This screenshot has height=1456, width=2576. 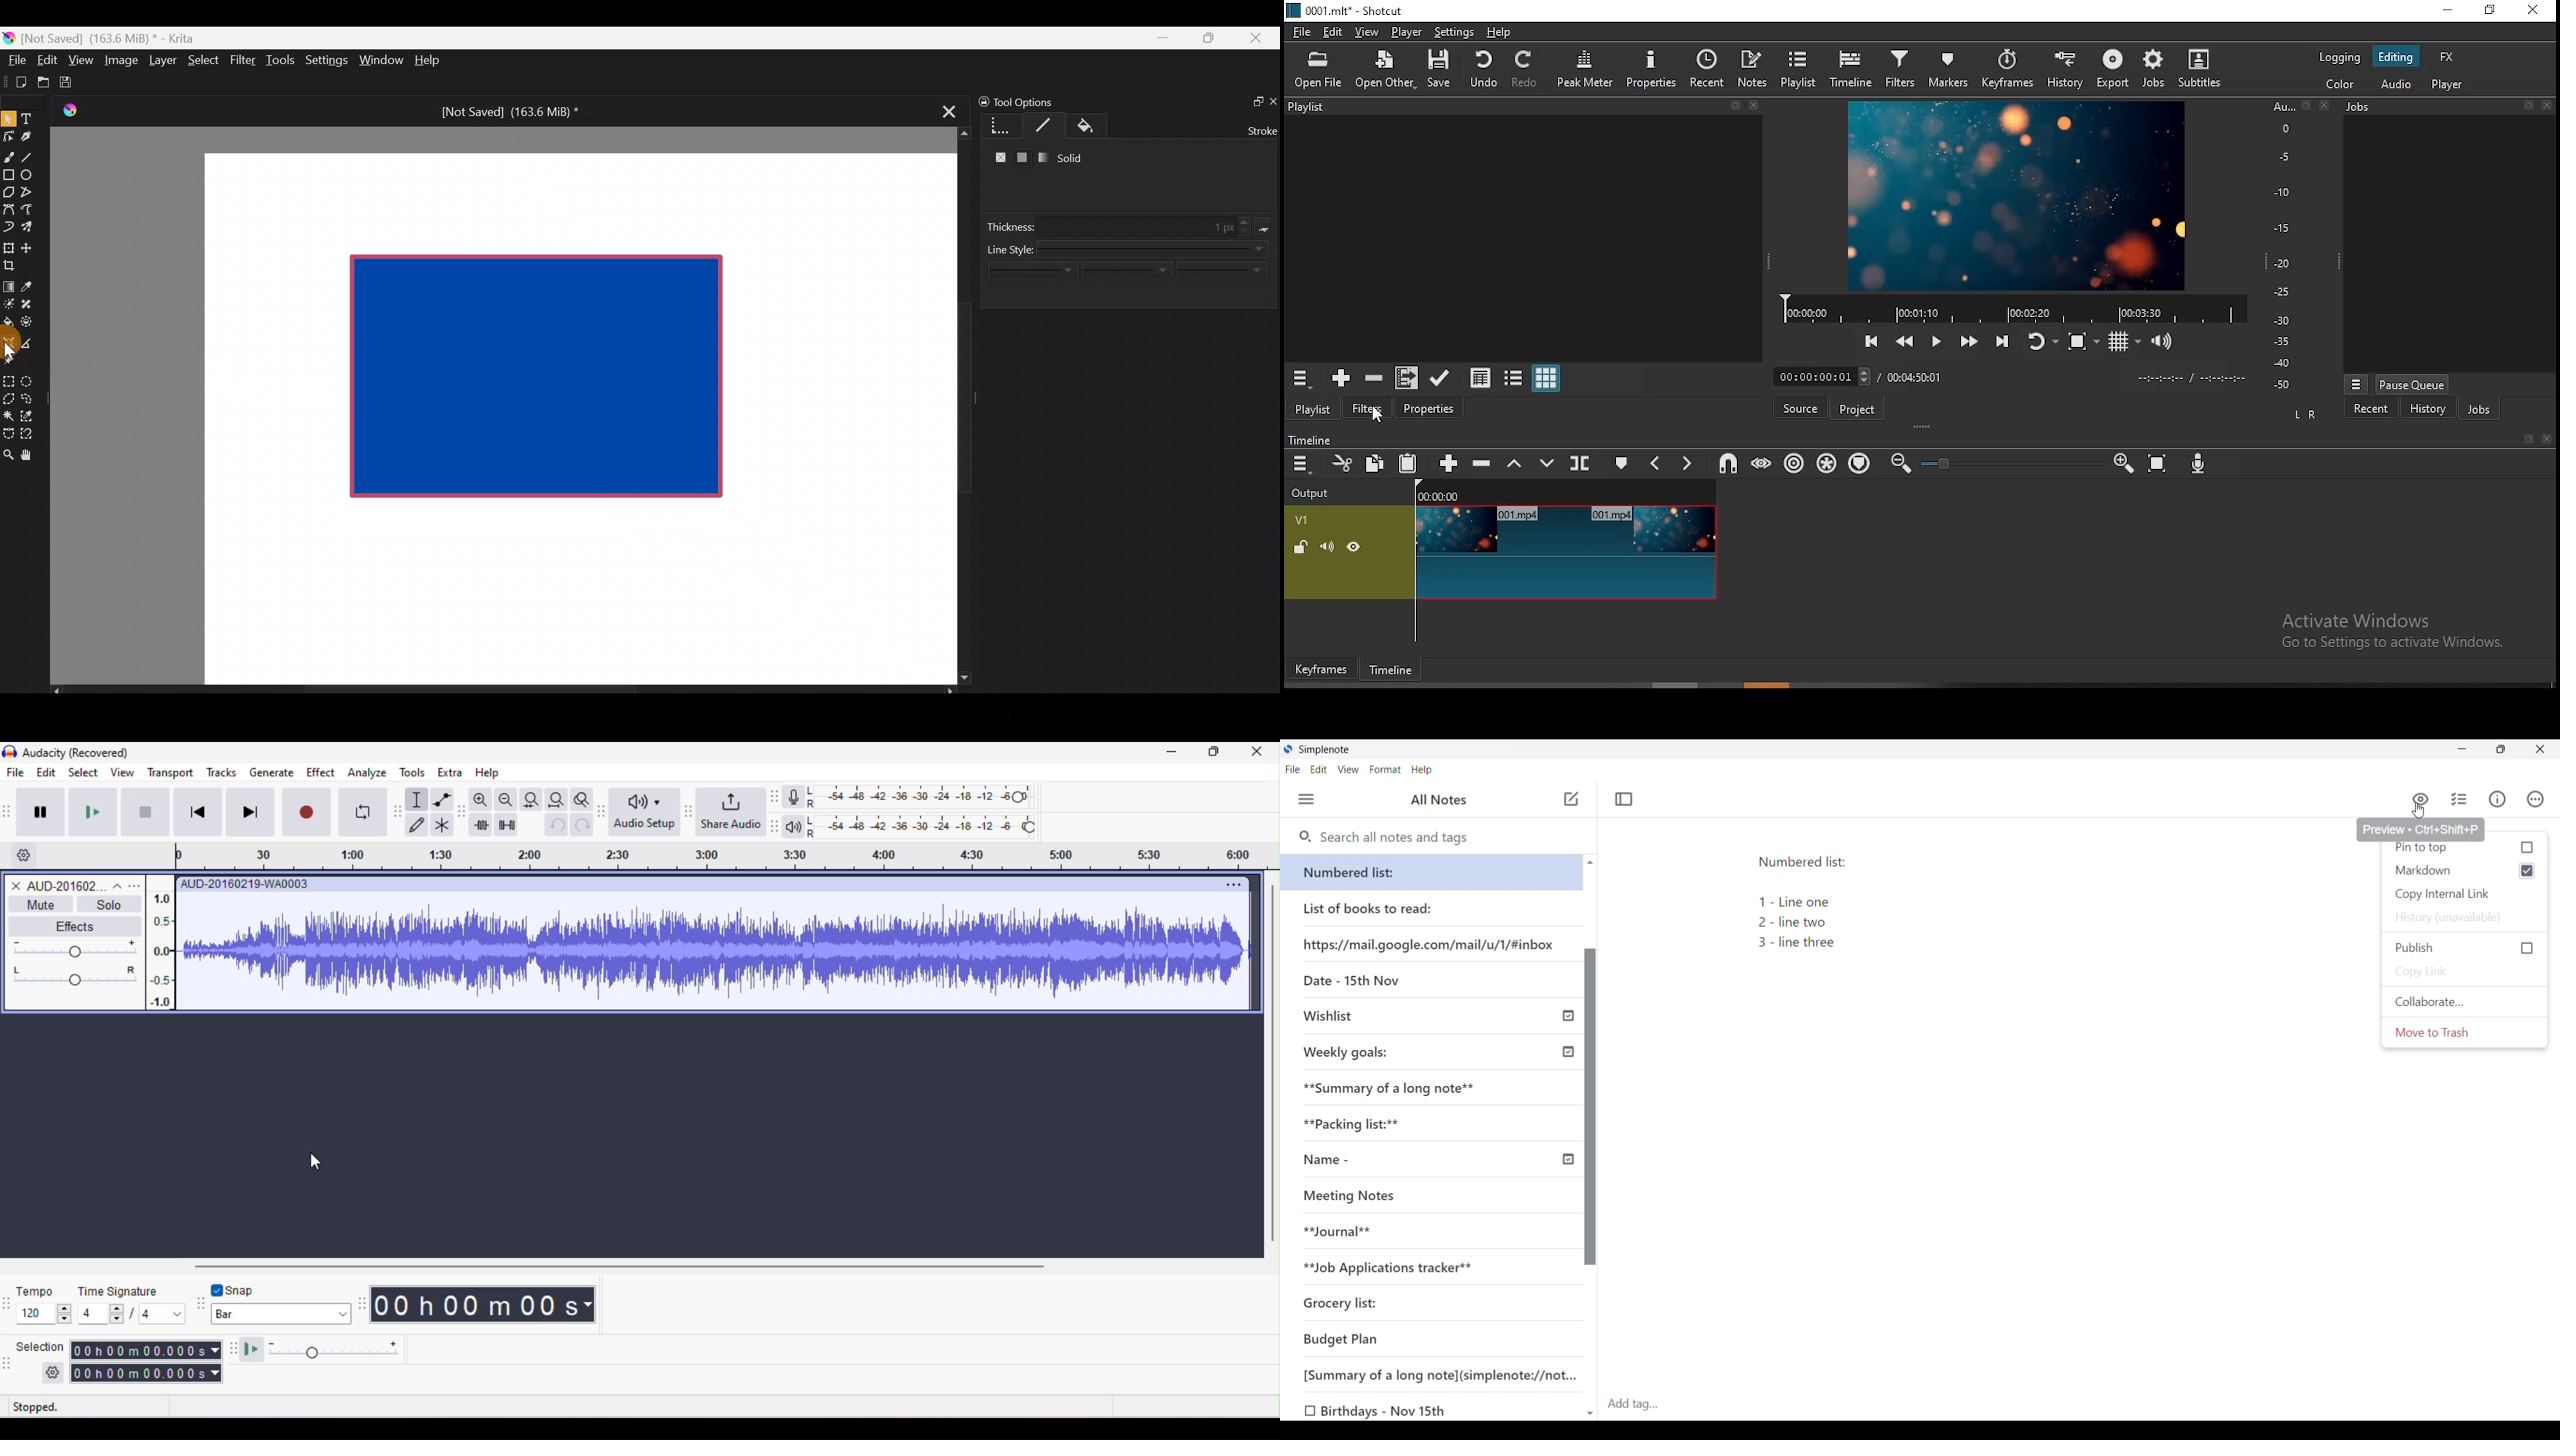 What do you see at coordinates (1724, 464) in the screenshot?
I see `snap` at bounding box center [1724, 464].